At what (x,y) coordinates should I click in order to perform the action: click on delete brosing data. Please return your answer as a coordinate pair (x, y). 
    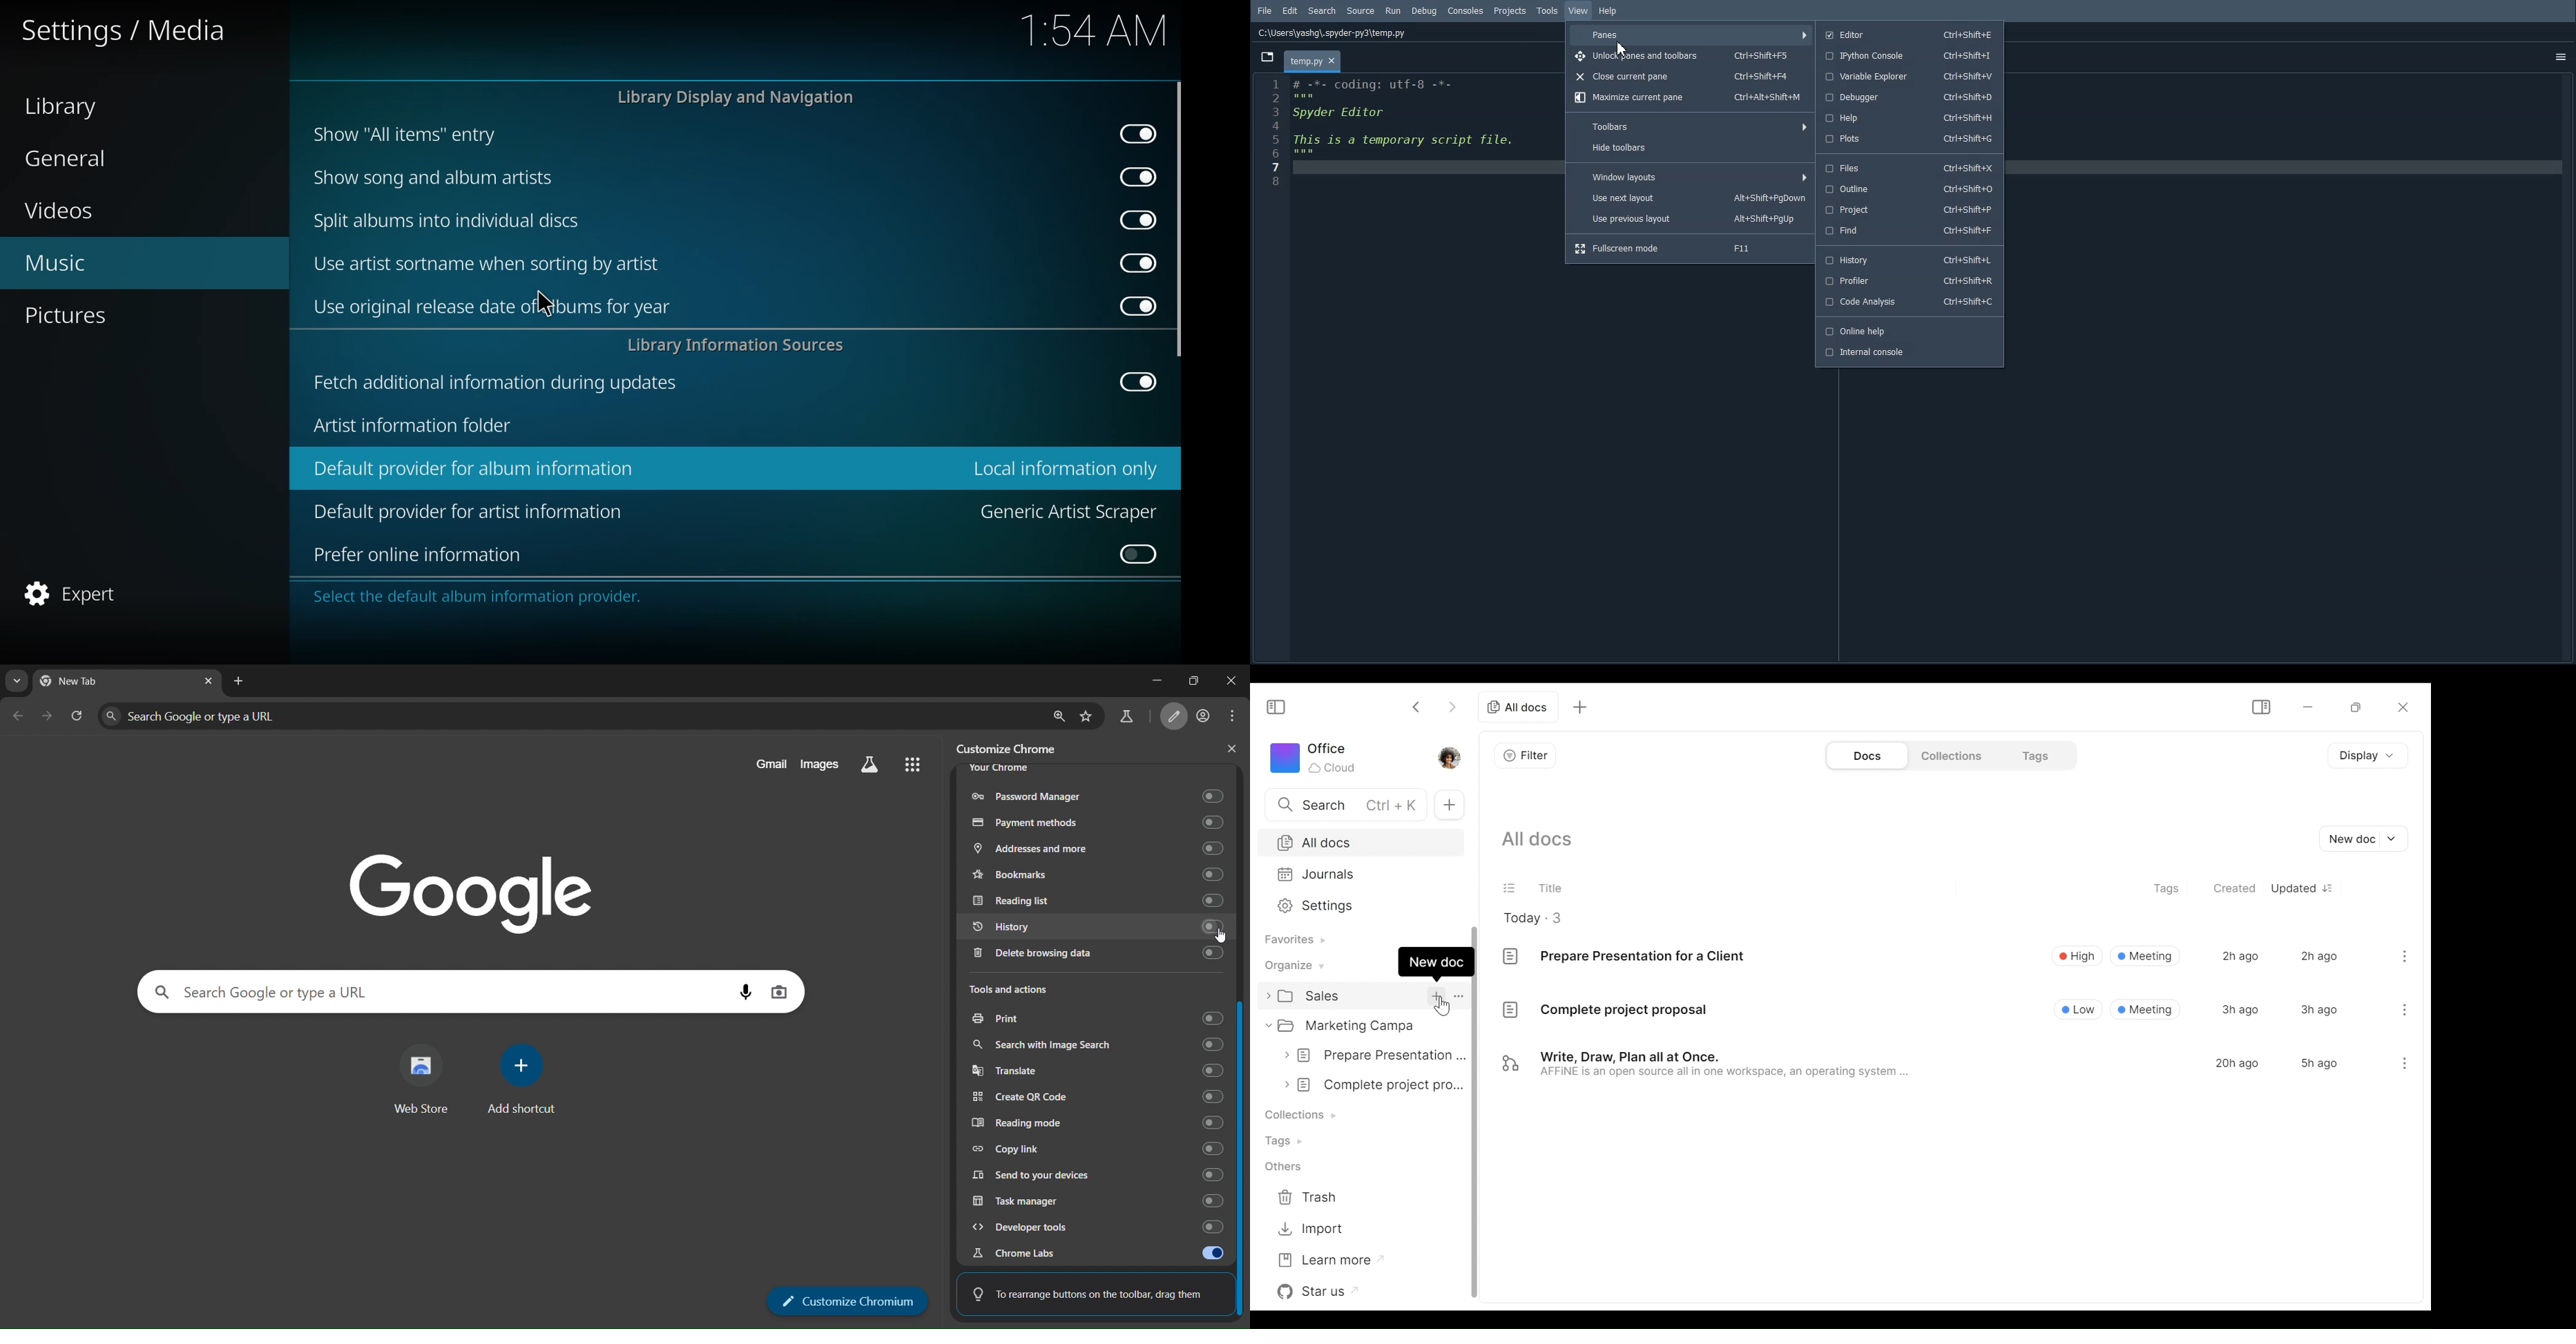
    Looking at the image, I should click on (1094, 956).